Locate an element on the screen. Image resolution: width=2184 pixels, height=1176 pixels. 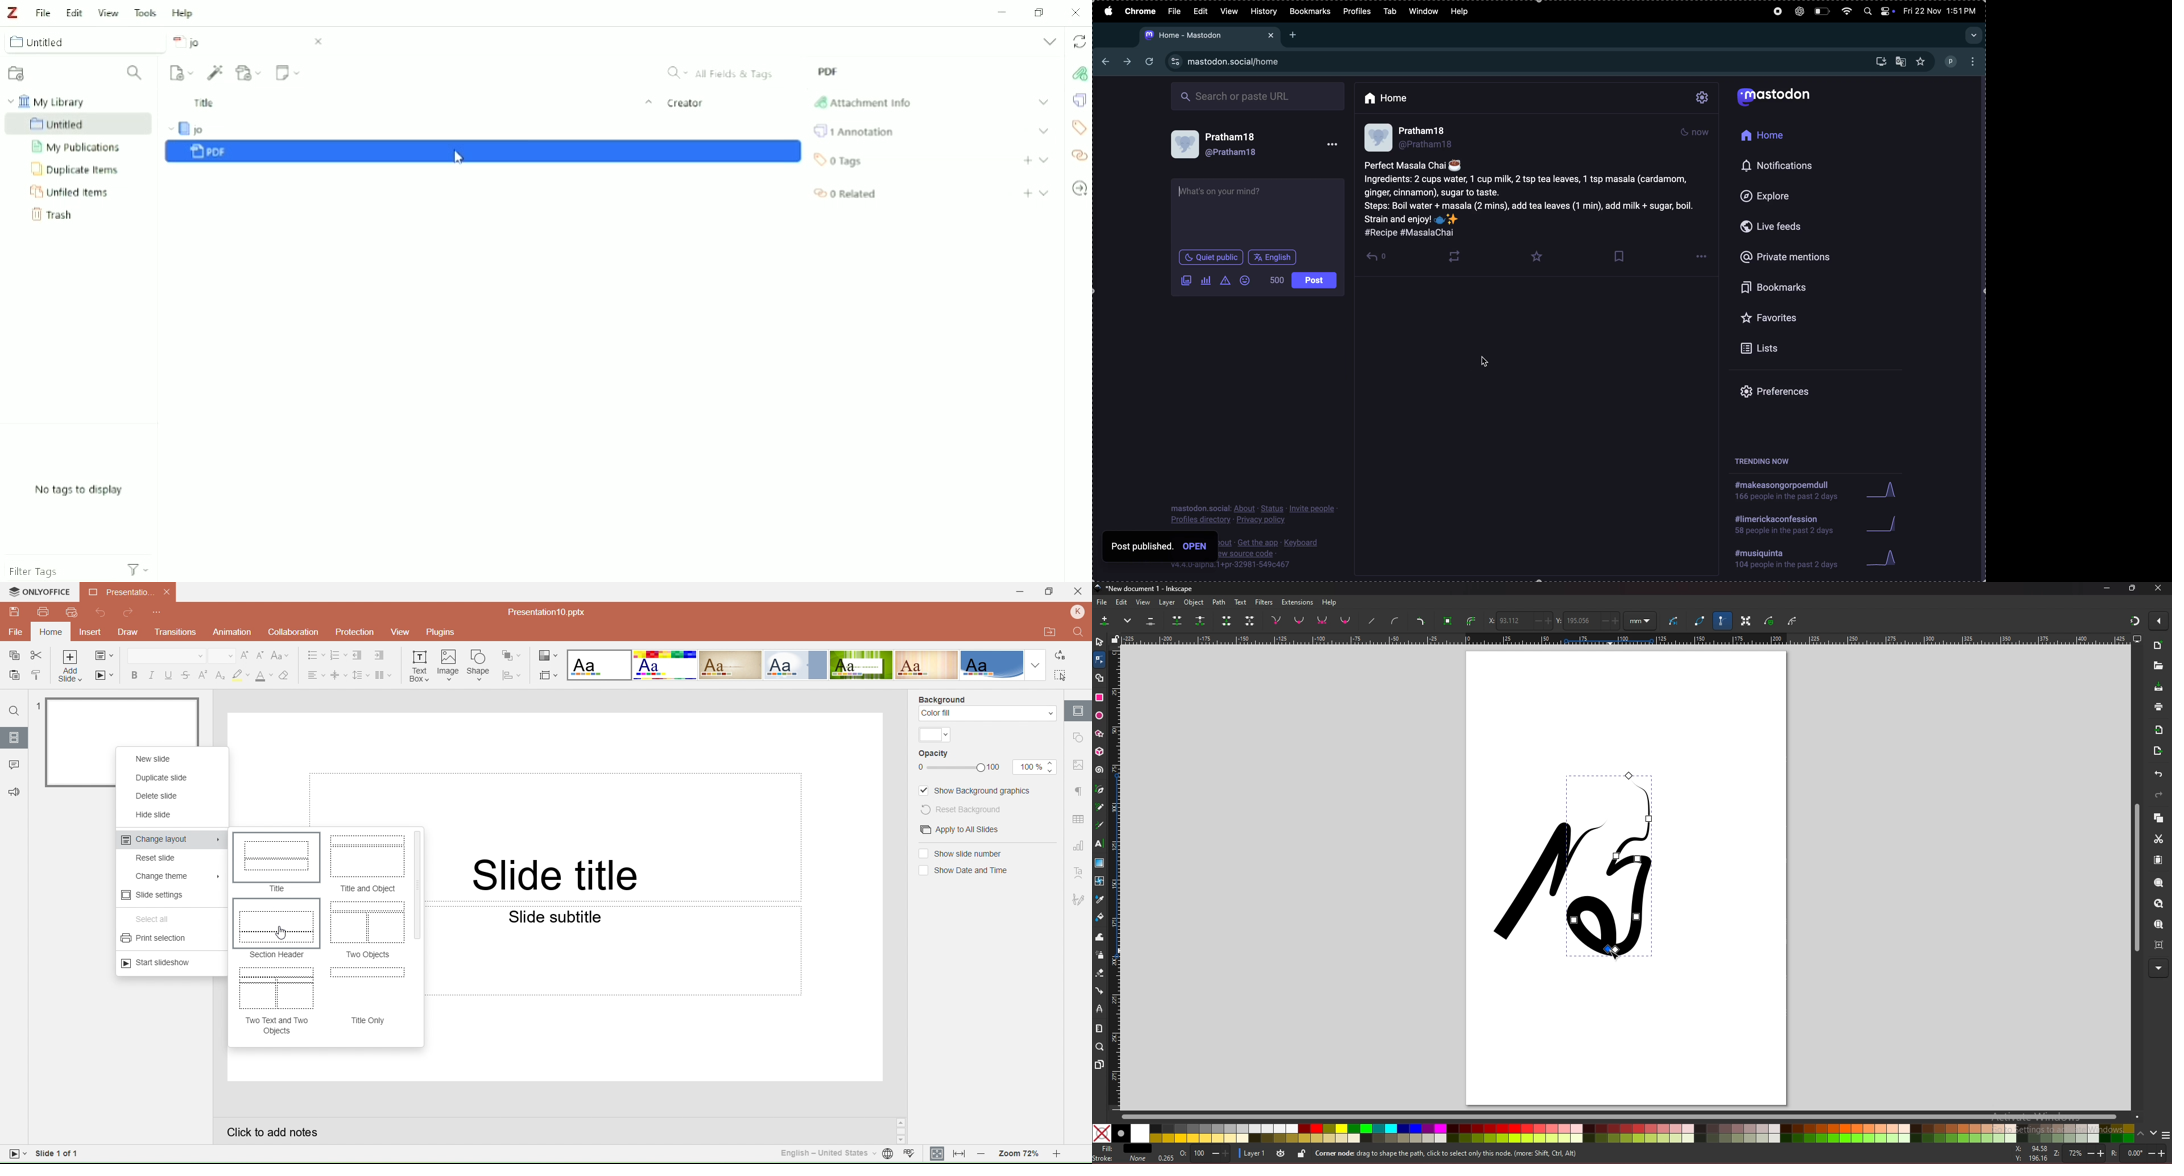
Lines is located at coordinates (928, 664).